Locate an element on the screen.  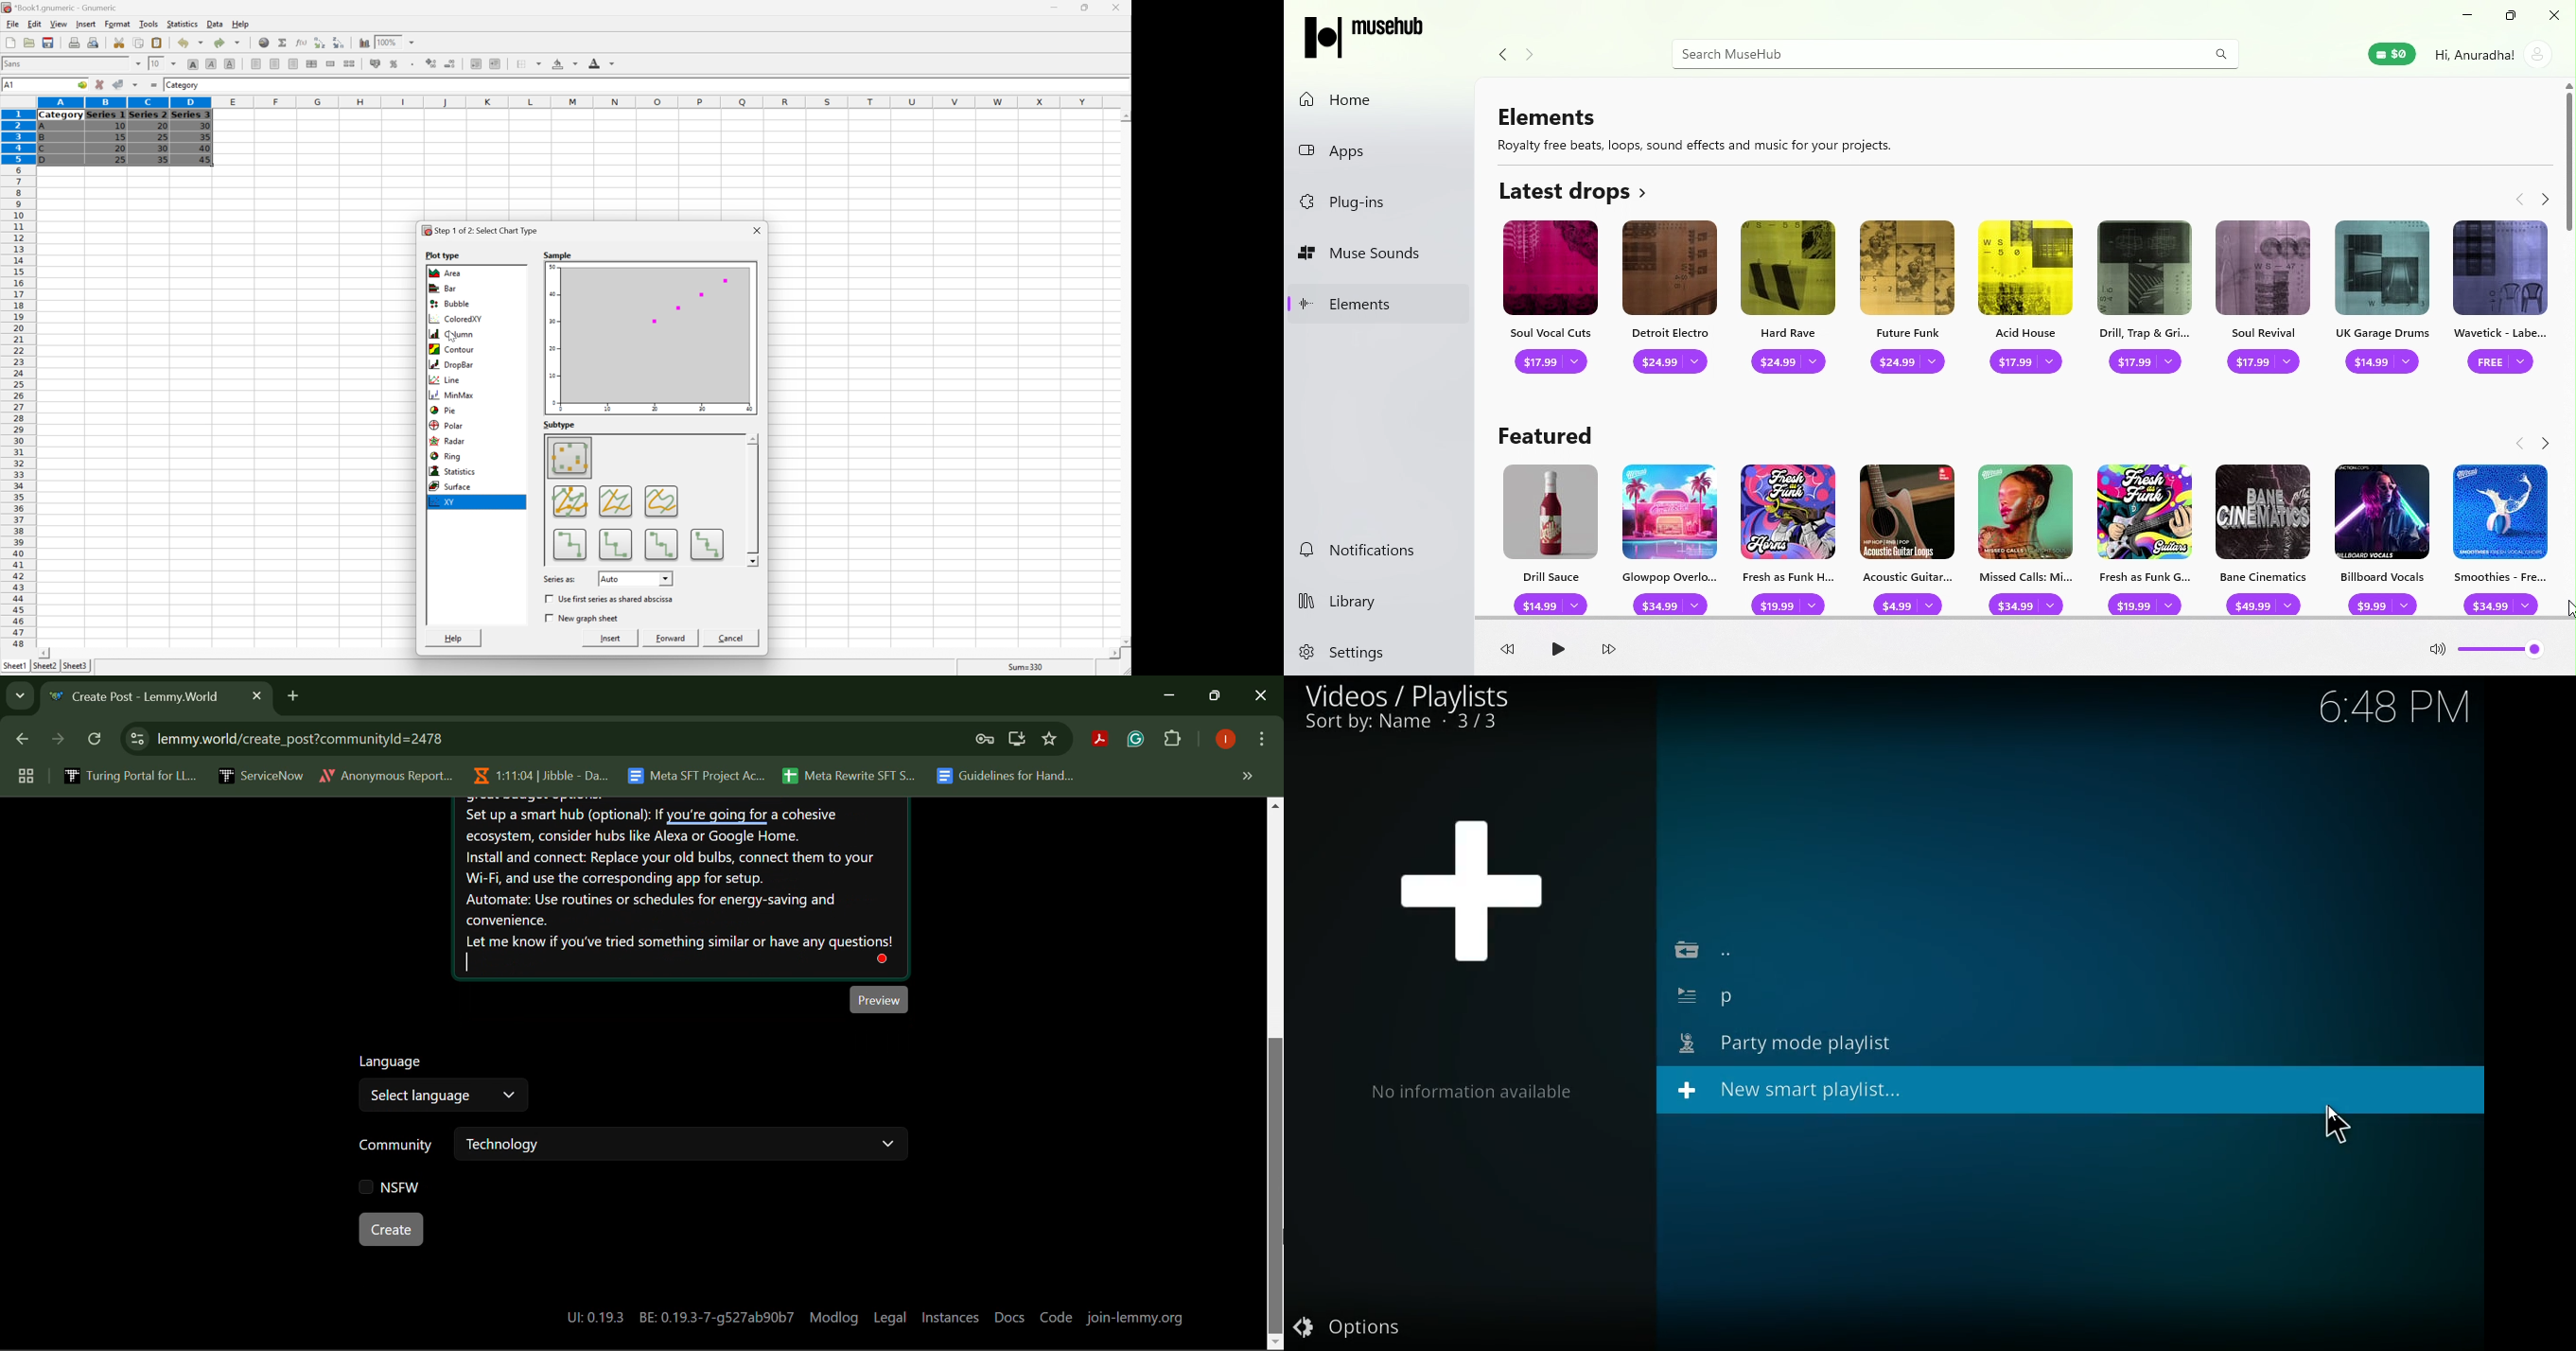
Logged In User is located at coordinates (1223, 740).